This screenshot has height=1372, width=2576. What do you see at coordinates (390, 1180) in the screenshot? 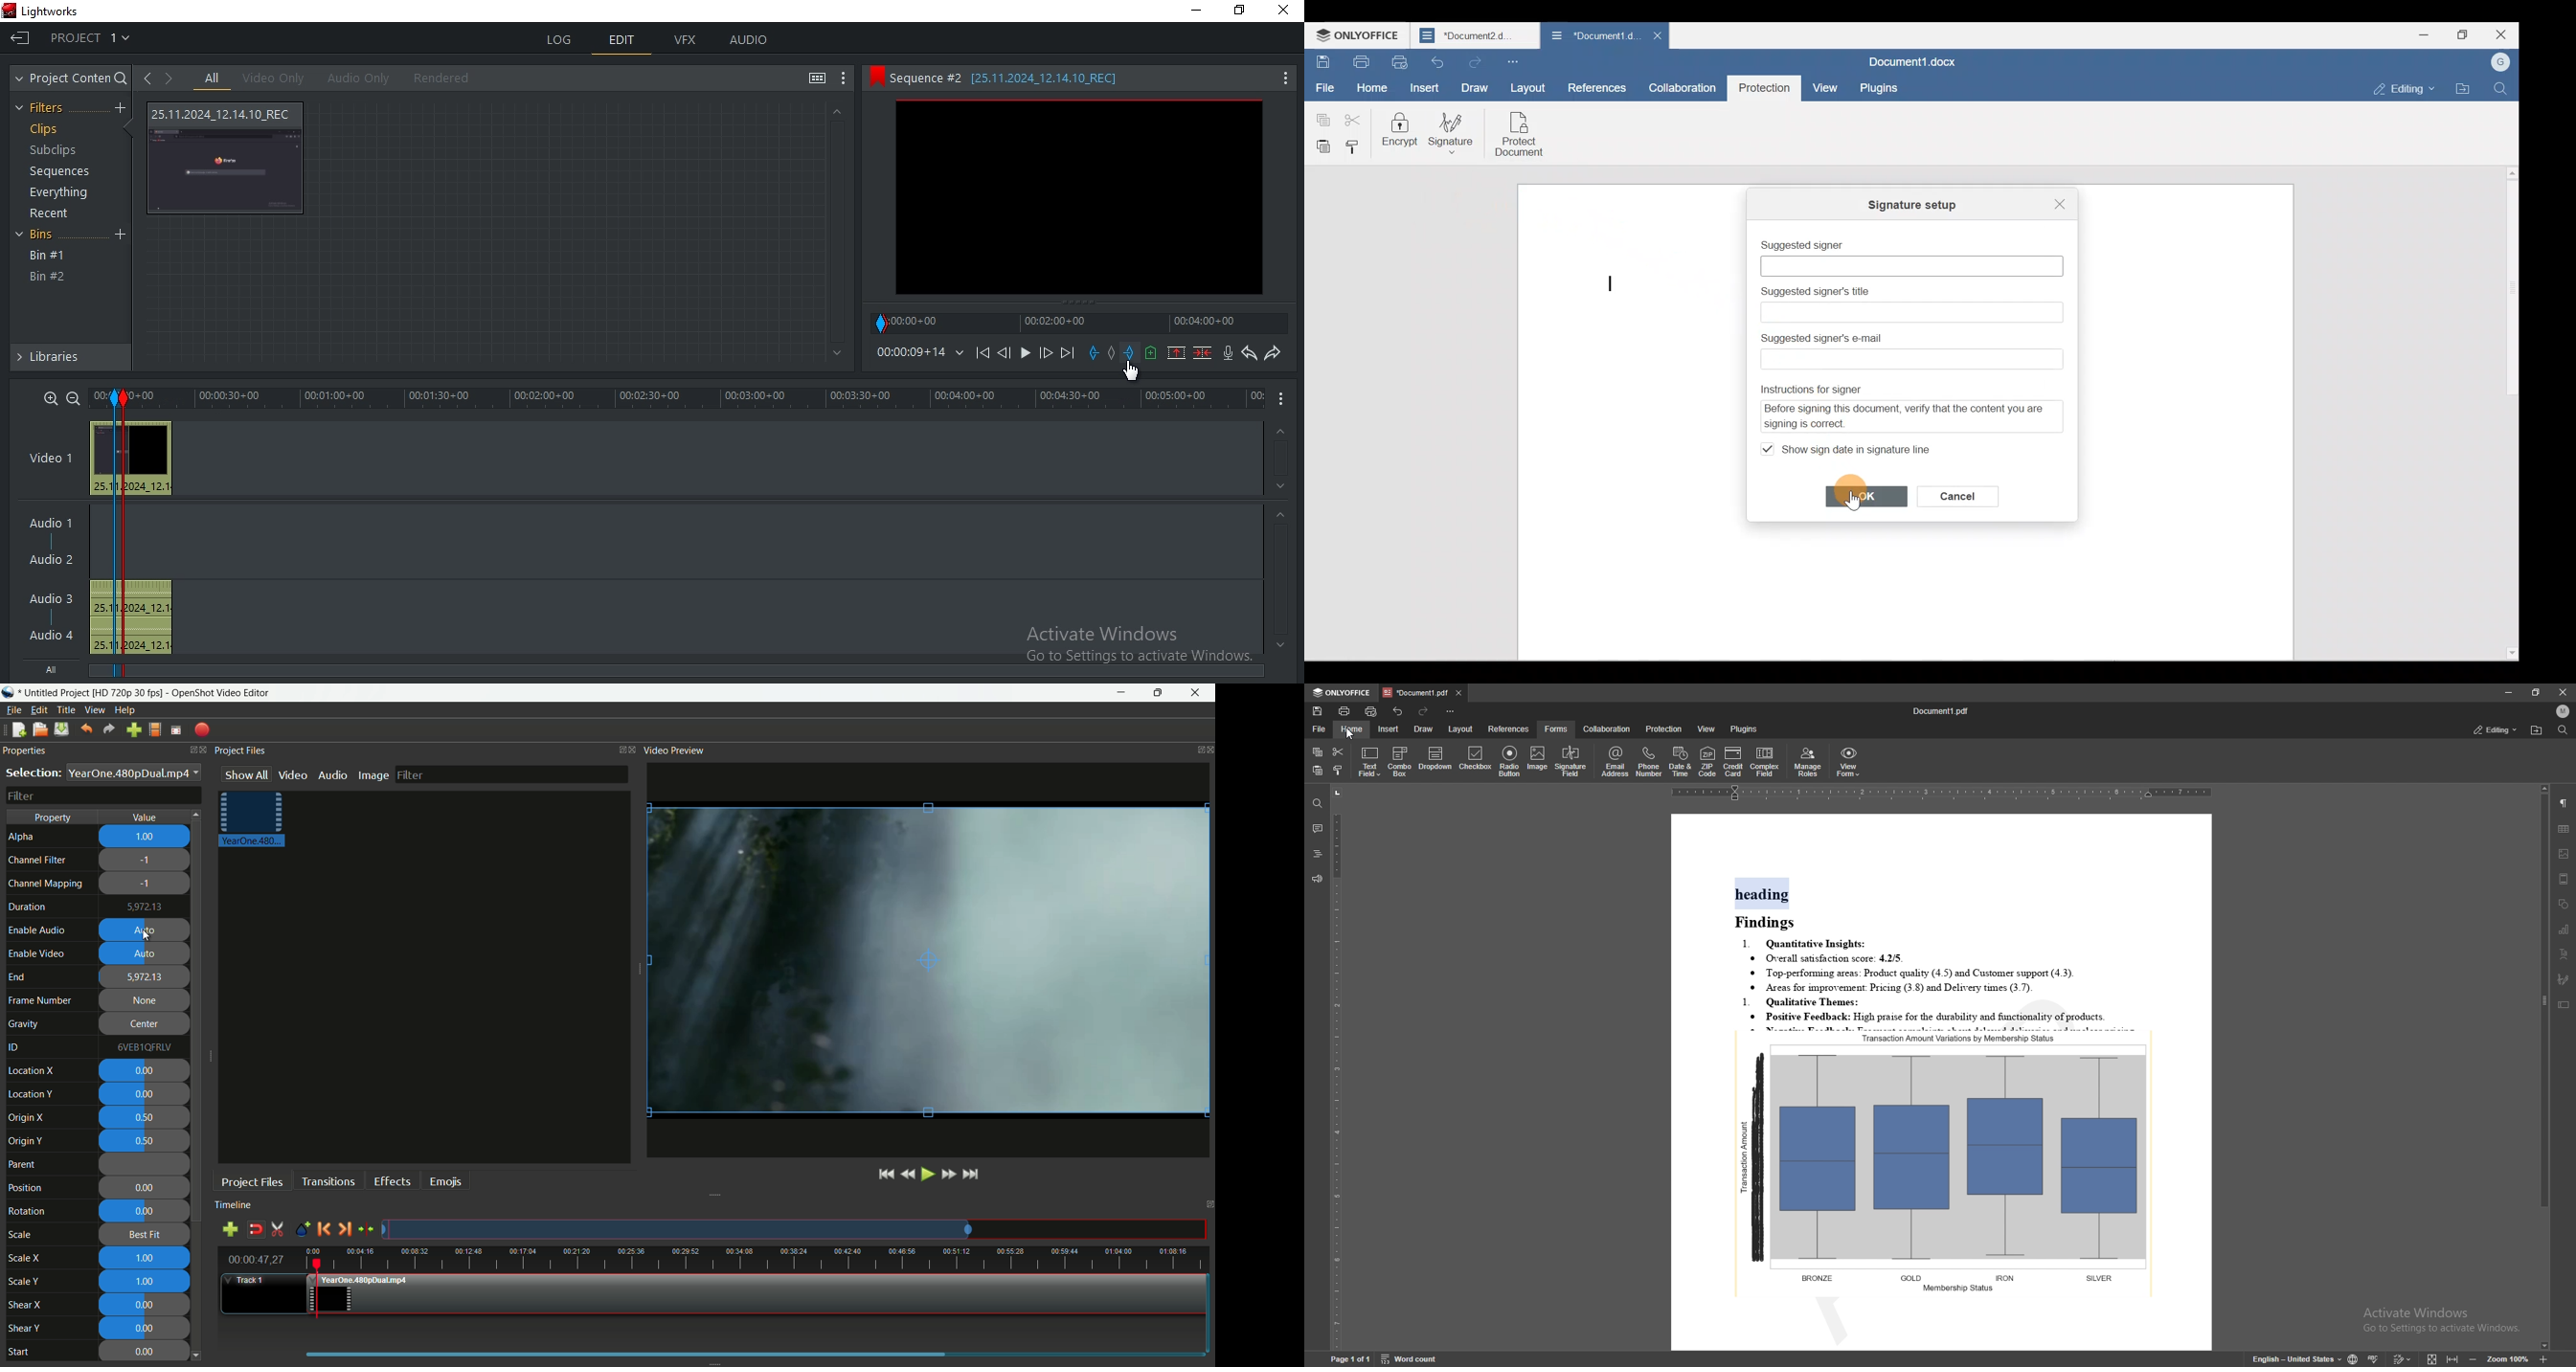
I see `effects` at bounding box center [390, 1180].